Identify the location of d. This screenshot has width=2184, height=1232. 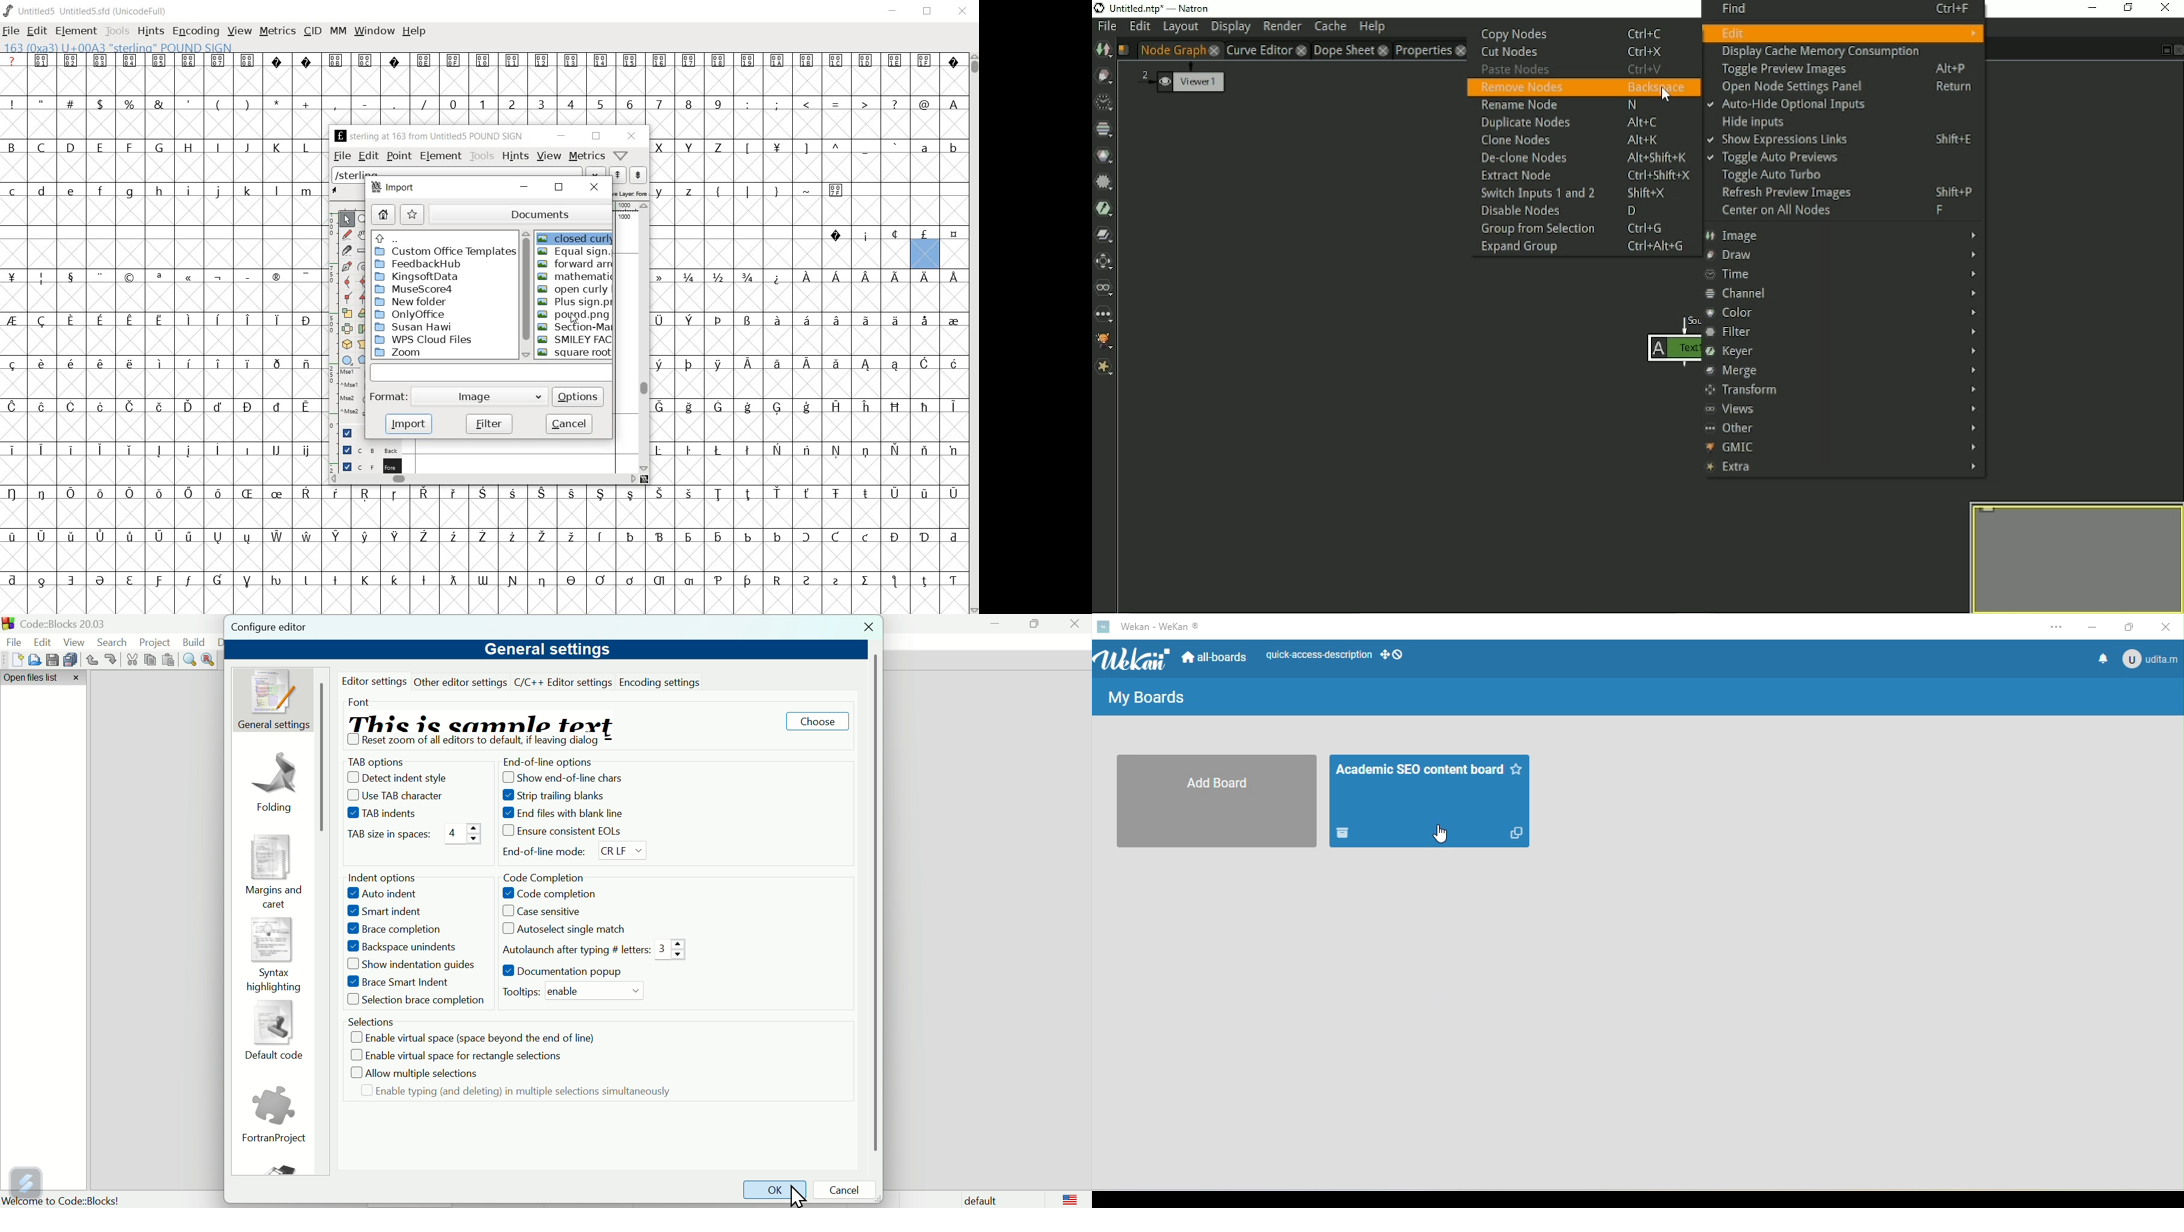
(42, 192).